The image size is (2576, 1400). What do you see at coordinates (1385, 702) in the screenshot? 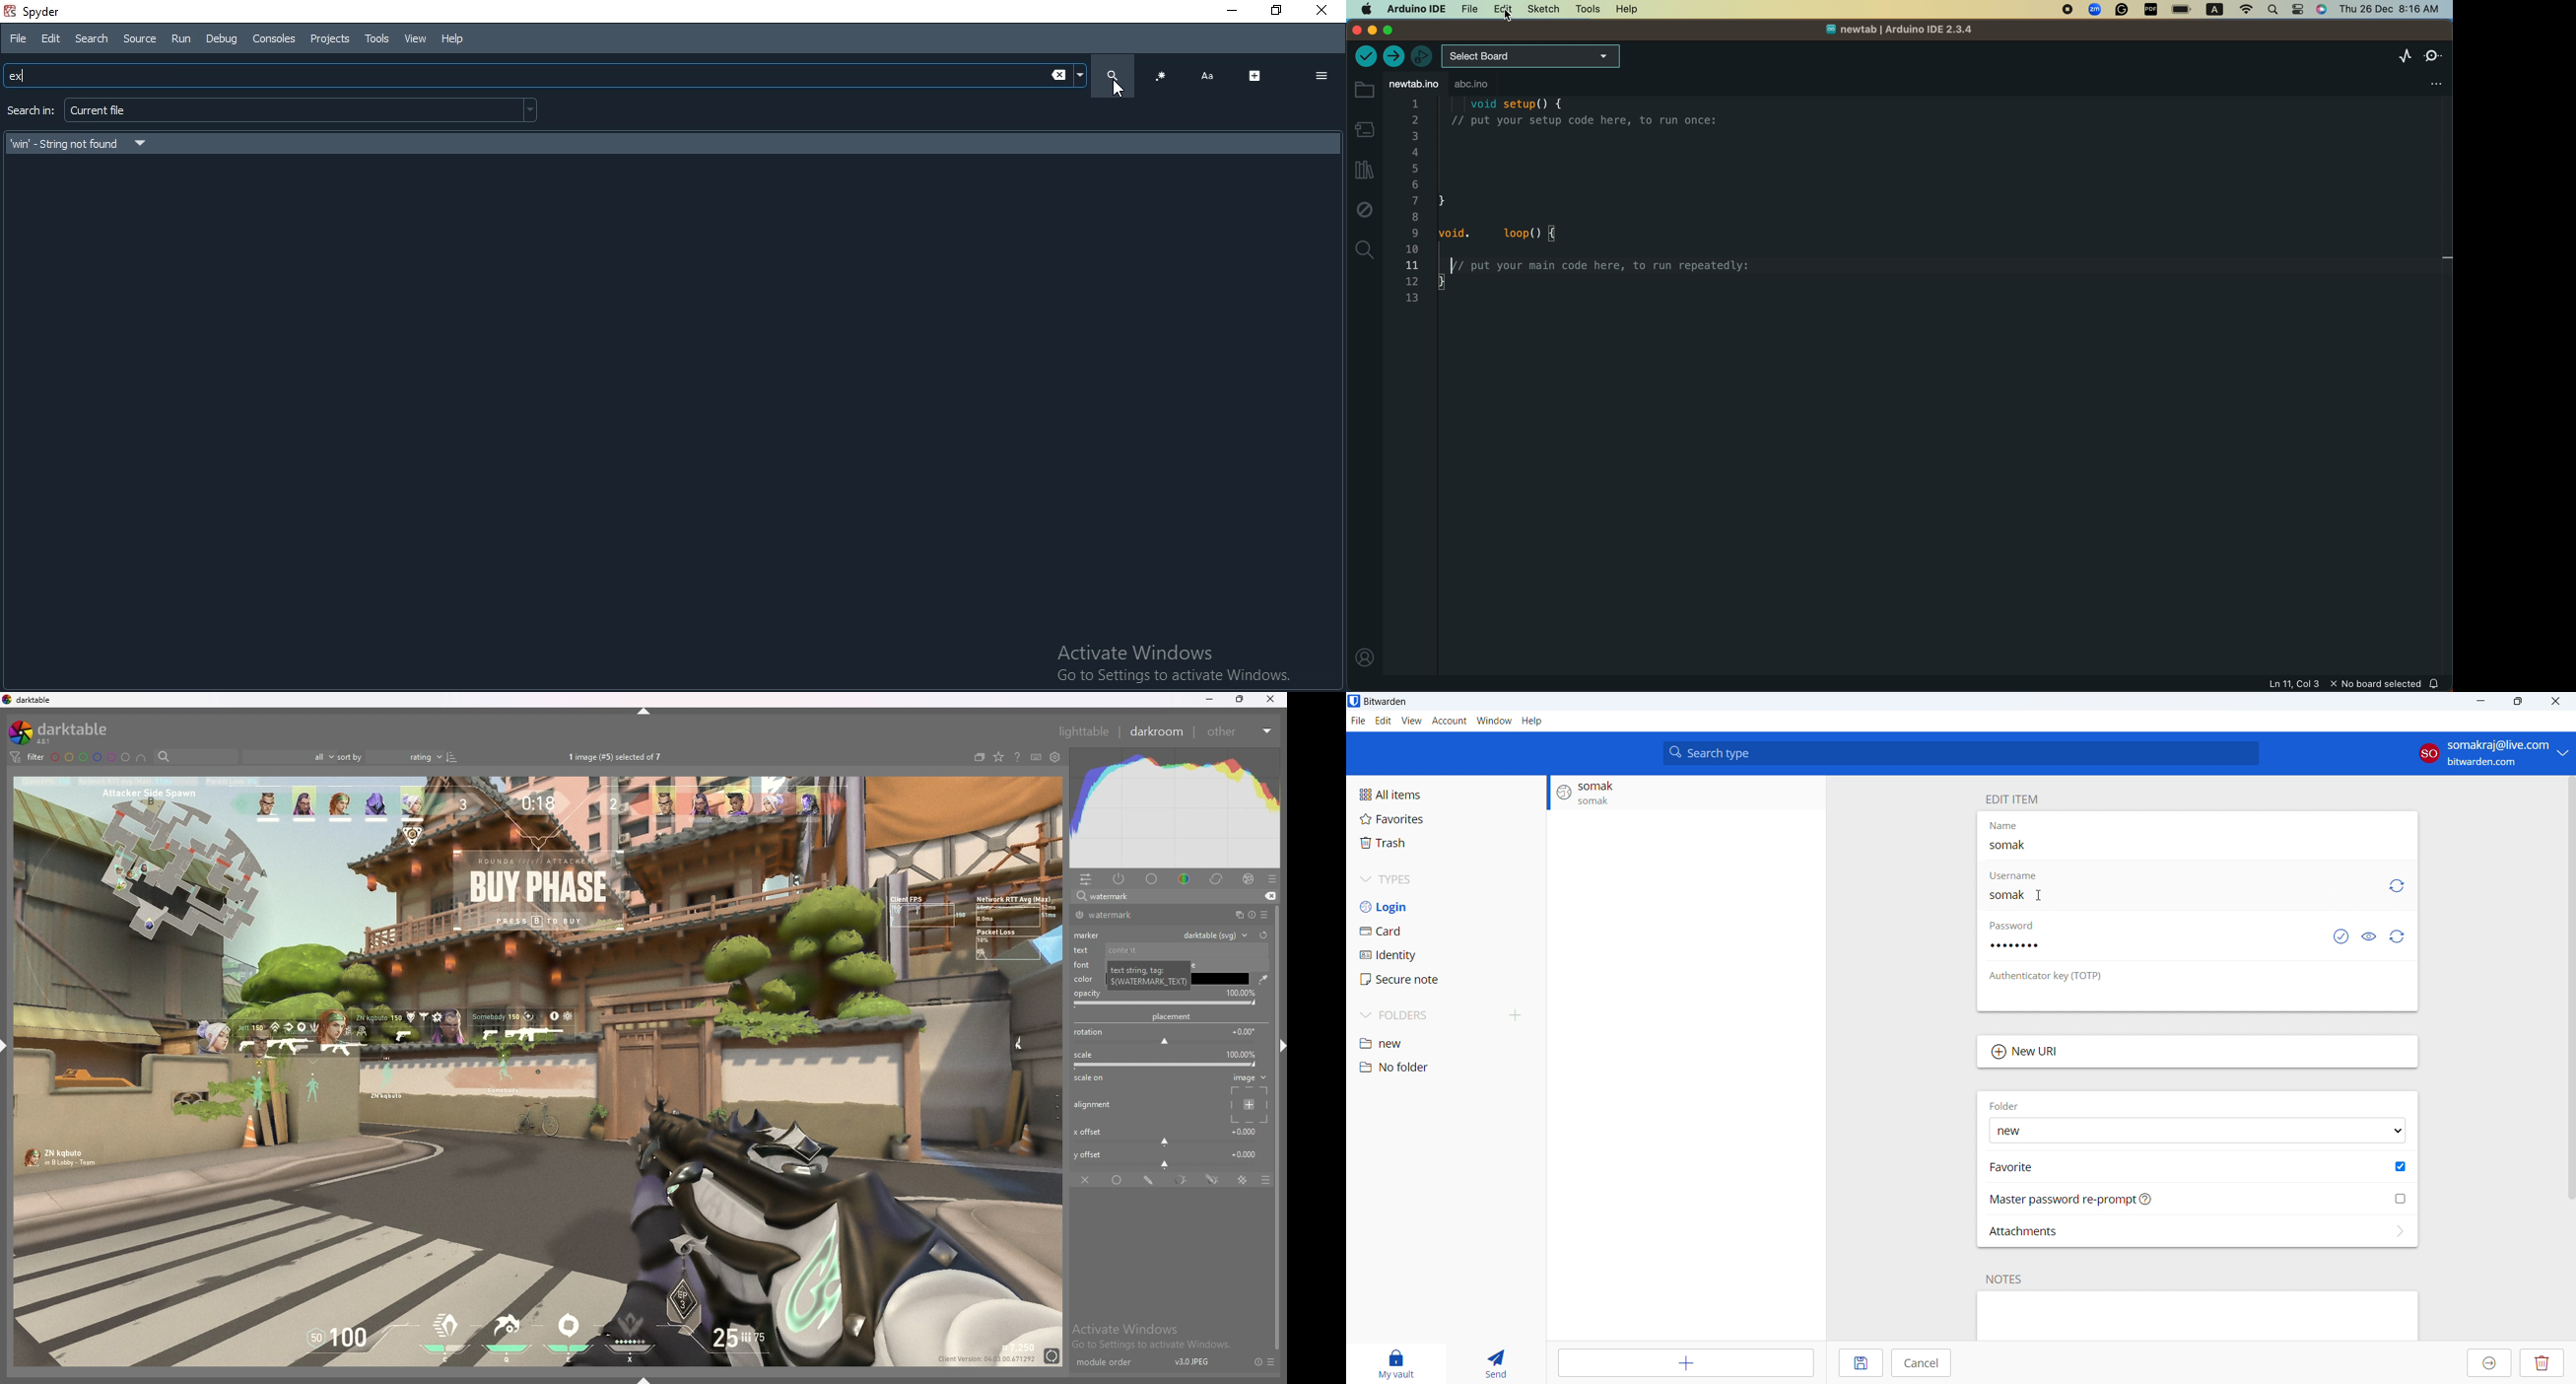
I see `title` at bounding box center [1385, 702].